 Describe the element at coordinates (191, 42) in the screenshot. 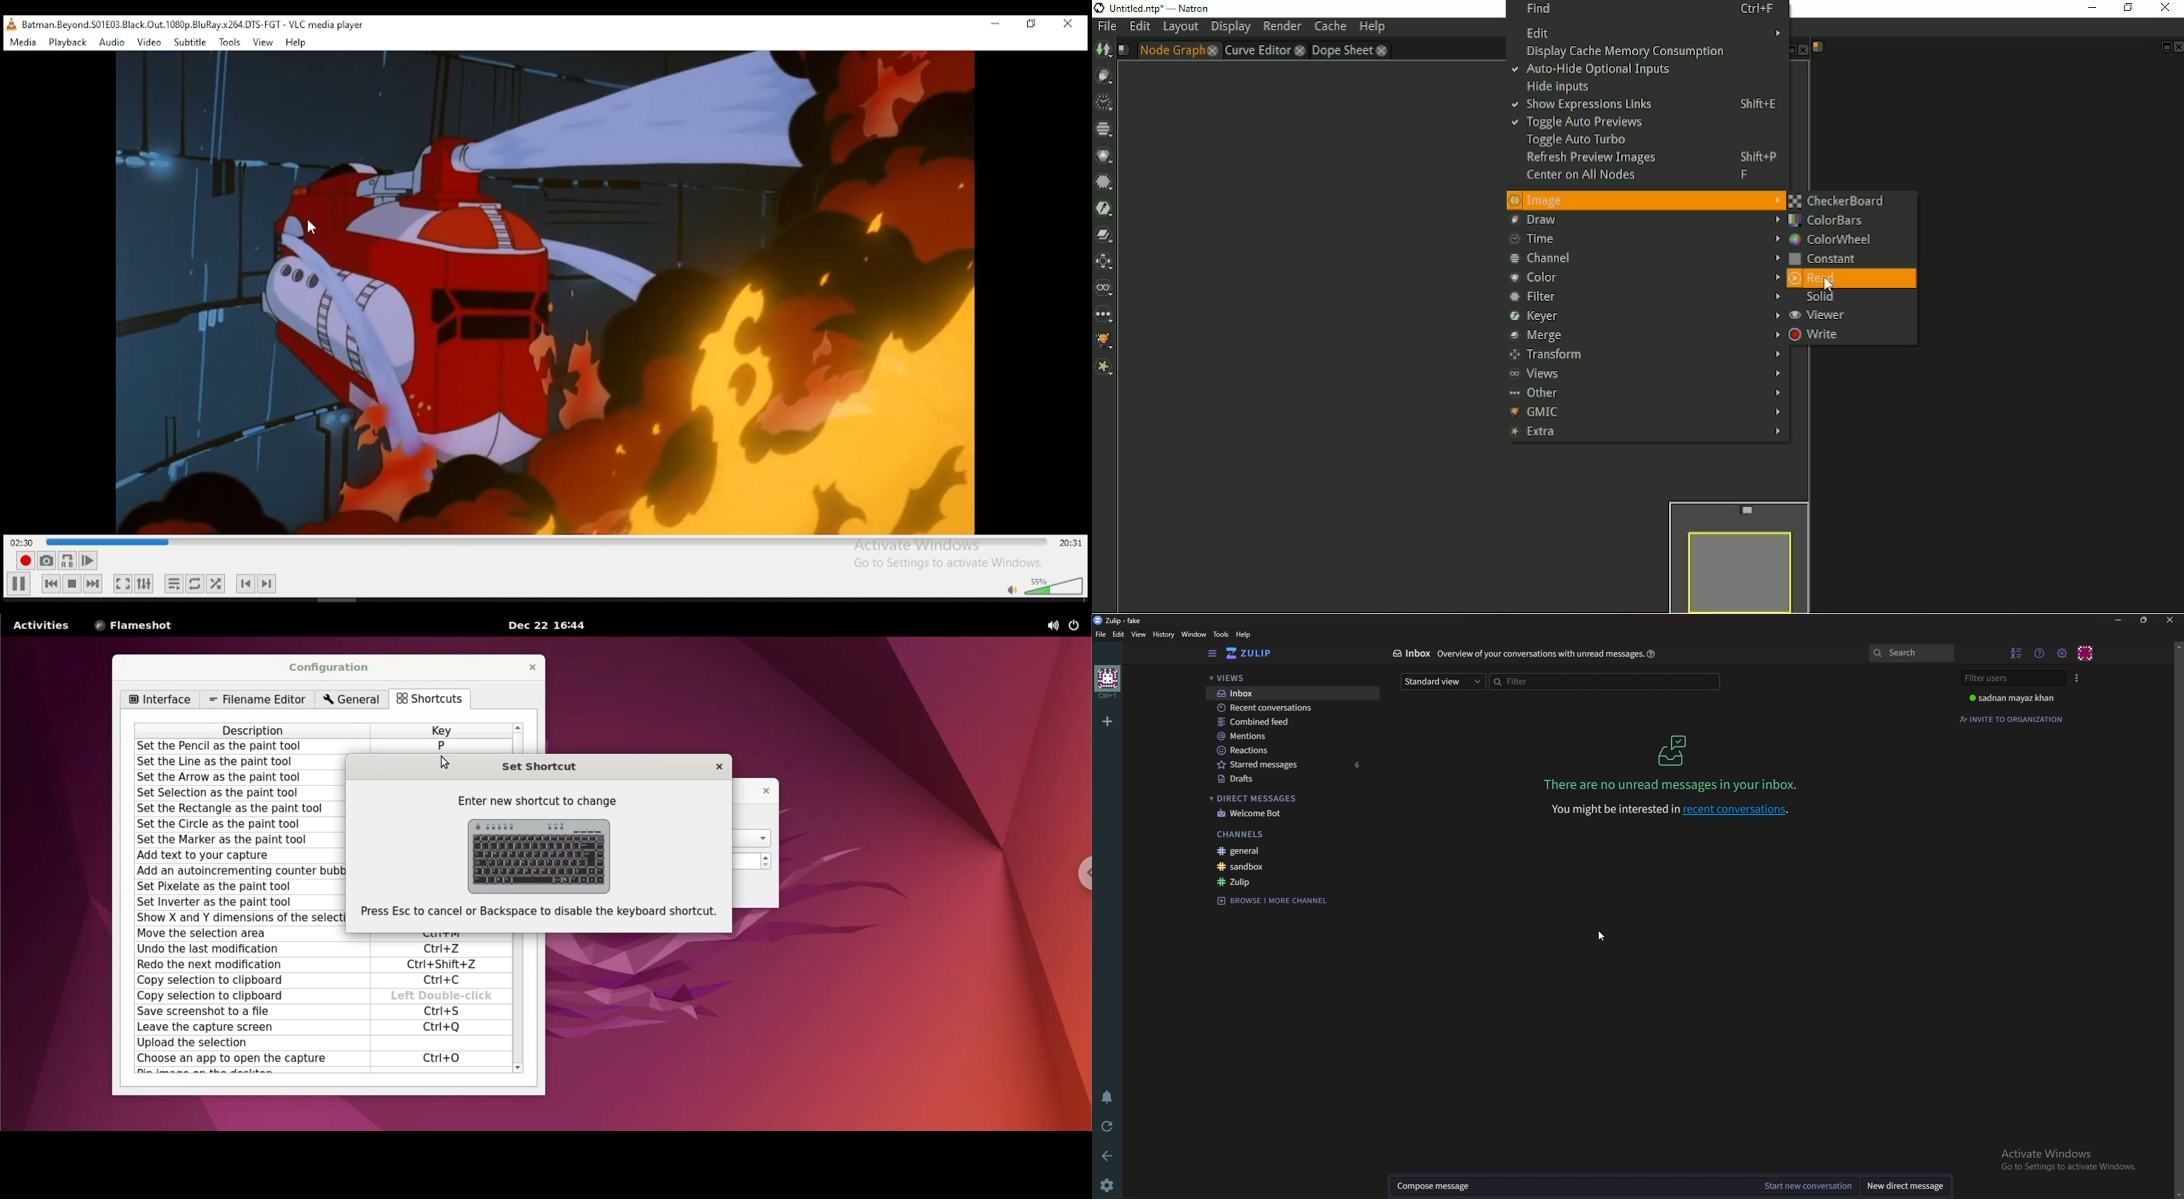

I see `subtitle` at that location.